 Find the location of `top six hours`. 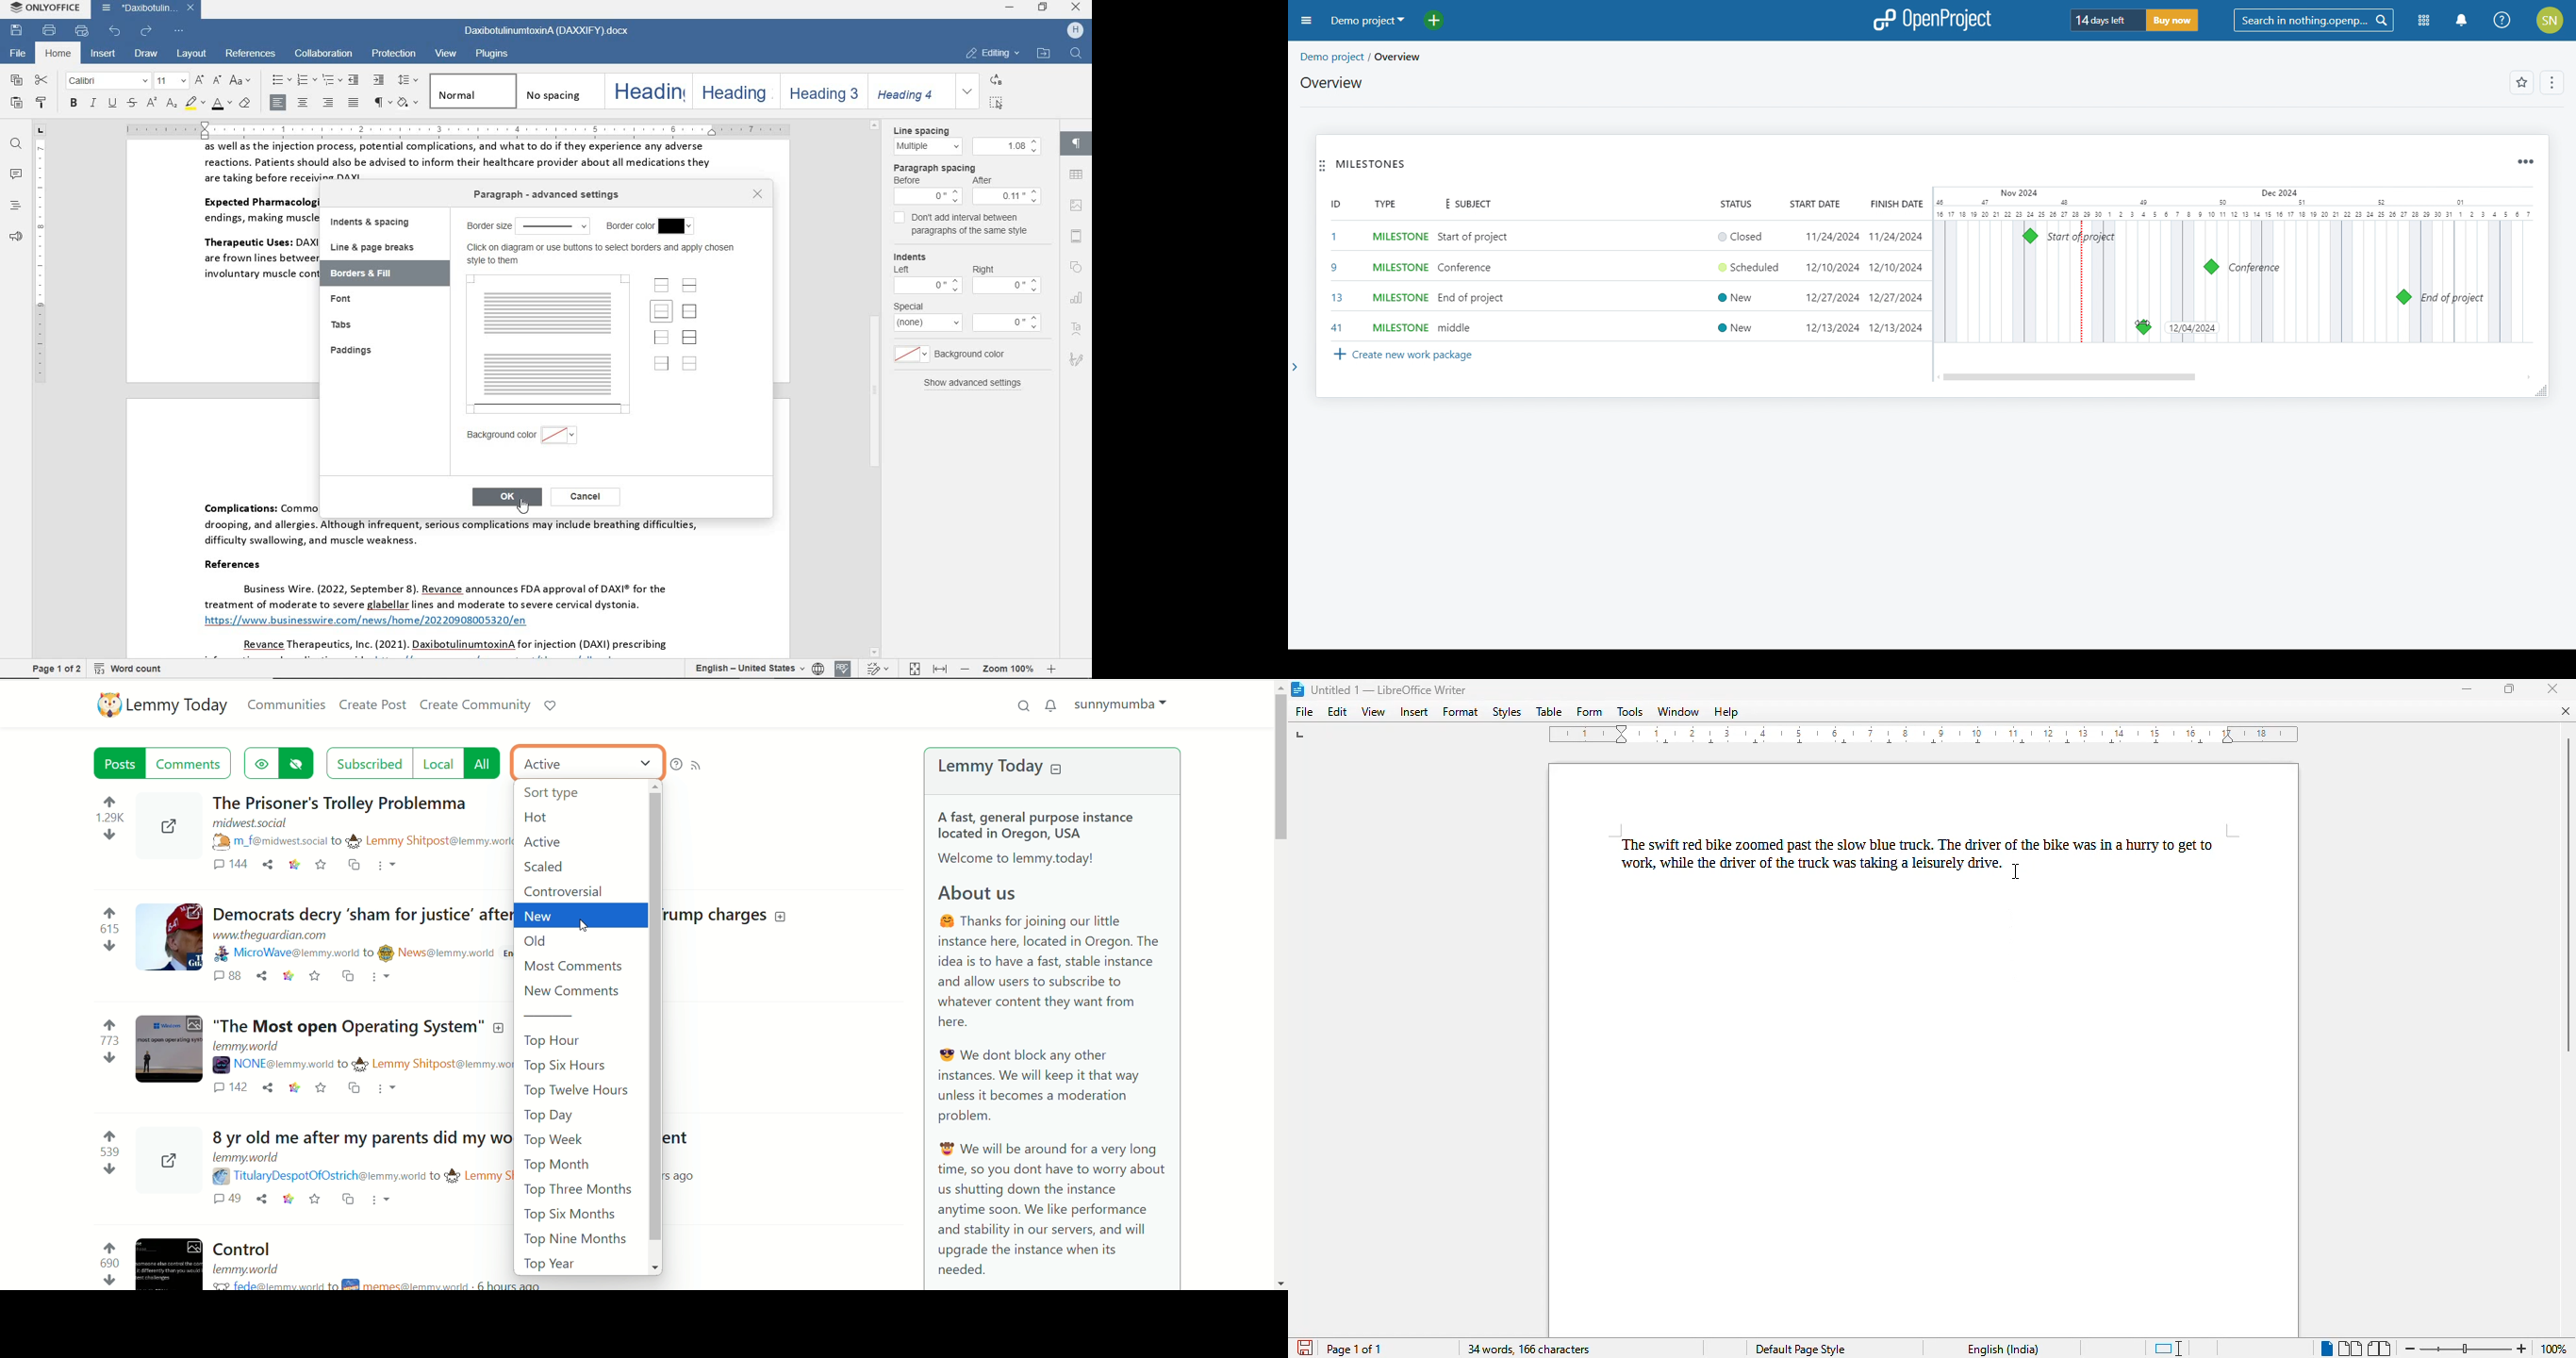

top six hours is located at coordinates (570, 1067).